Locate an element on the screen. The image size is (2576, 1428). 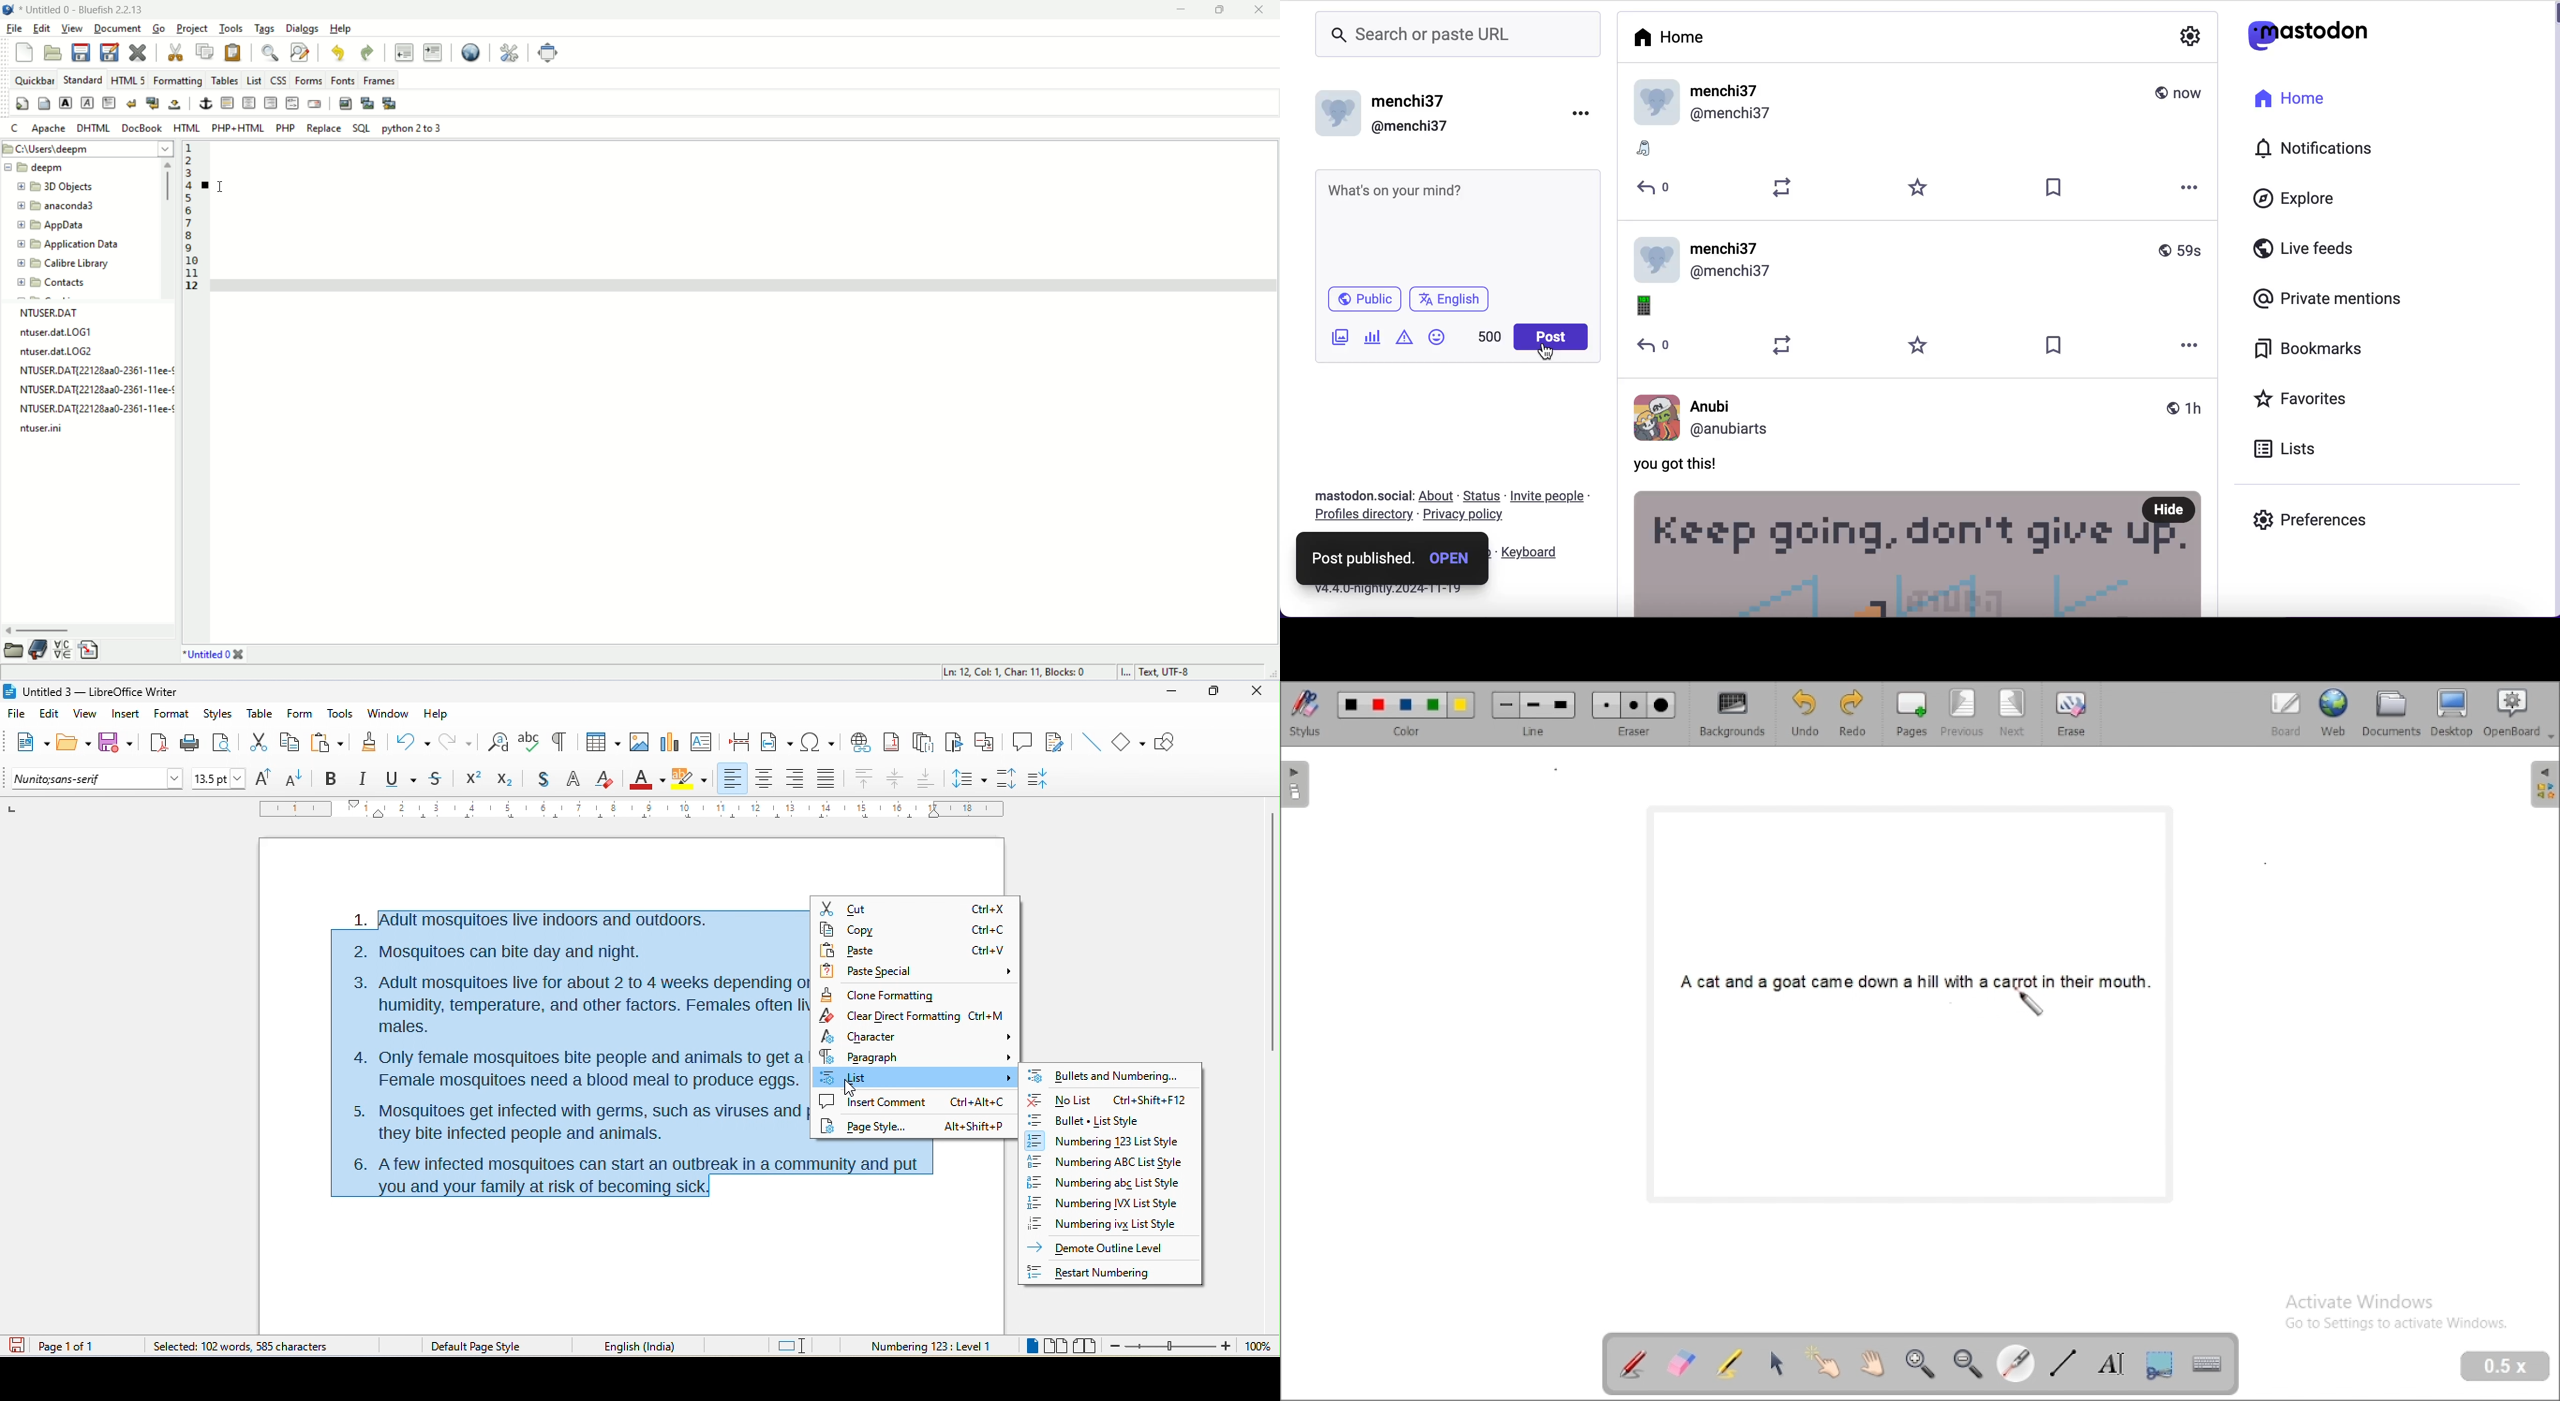
align bottom is located at coordinates (926, 778).